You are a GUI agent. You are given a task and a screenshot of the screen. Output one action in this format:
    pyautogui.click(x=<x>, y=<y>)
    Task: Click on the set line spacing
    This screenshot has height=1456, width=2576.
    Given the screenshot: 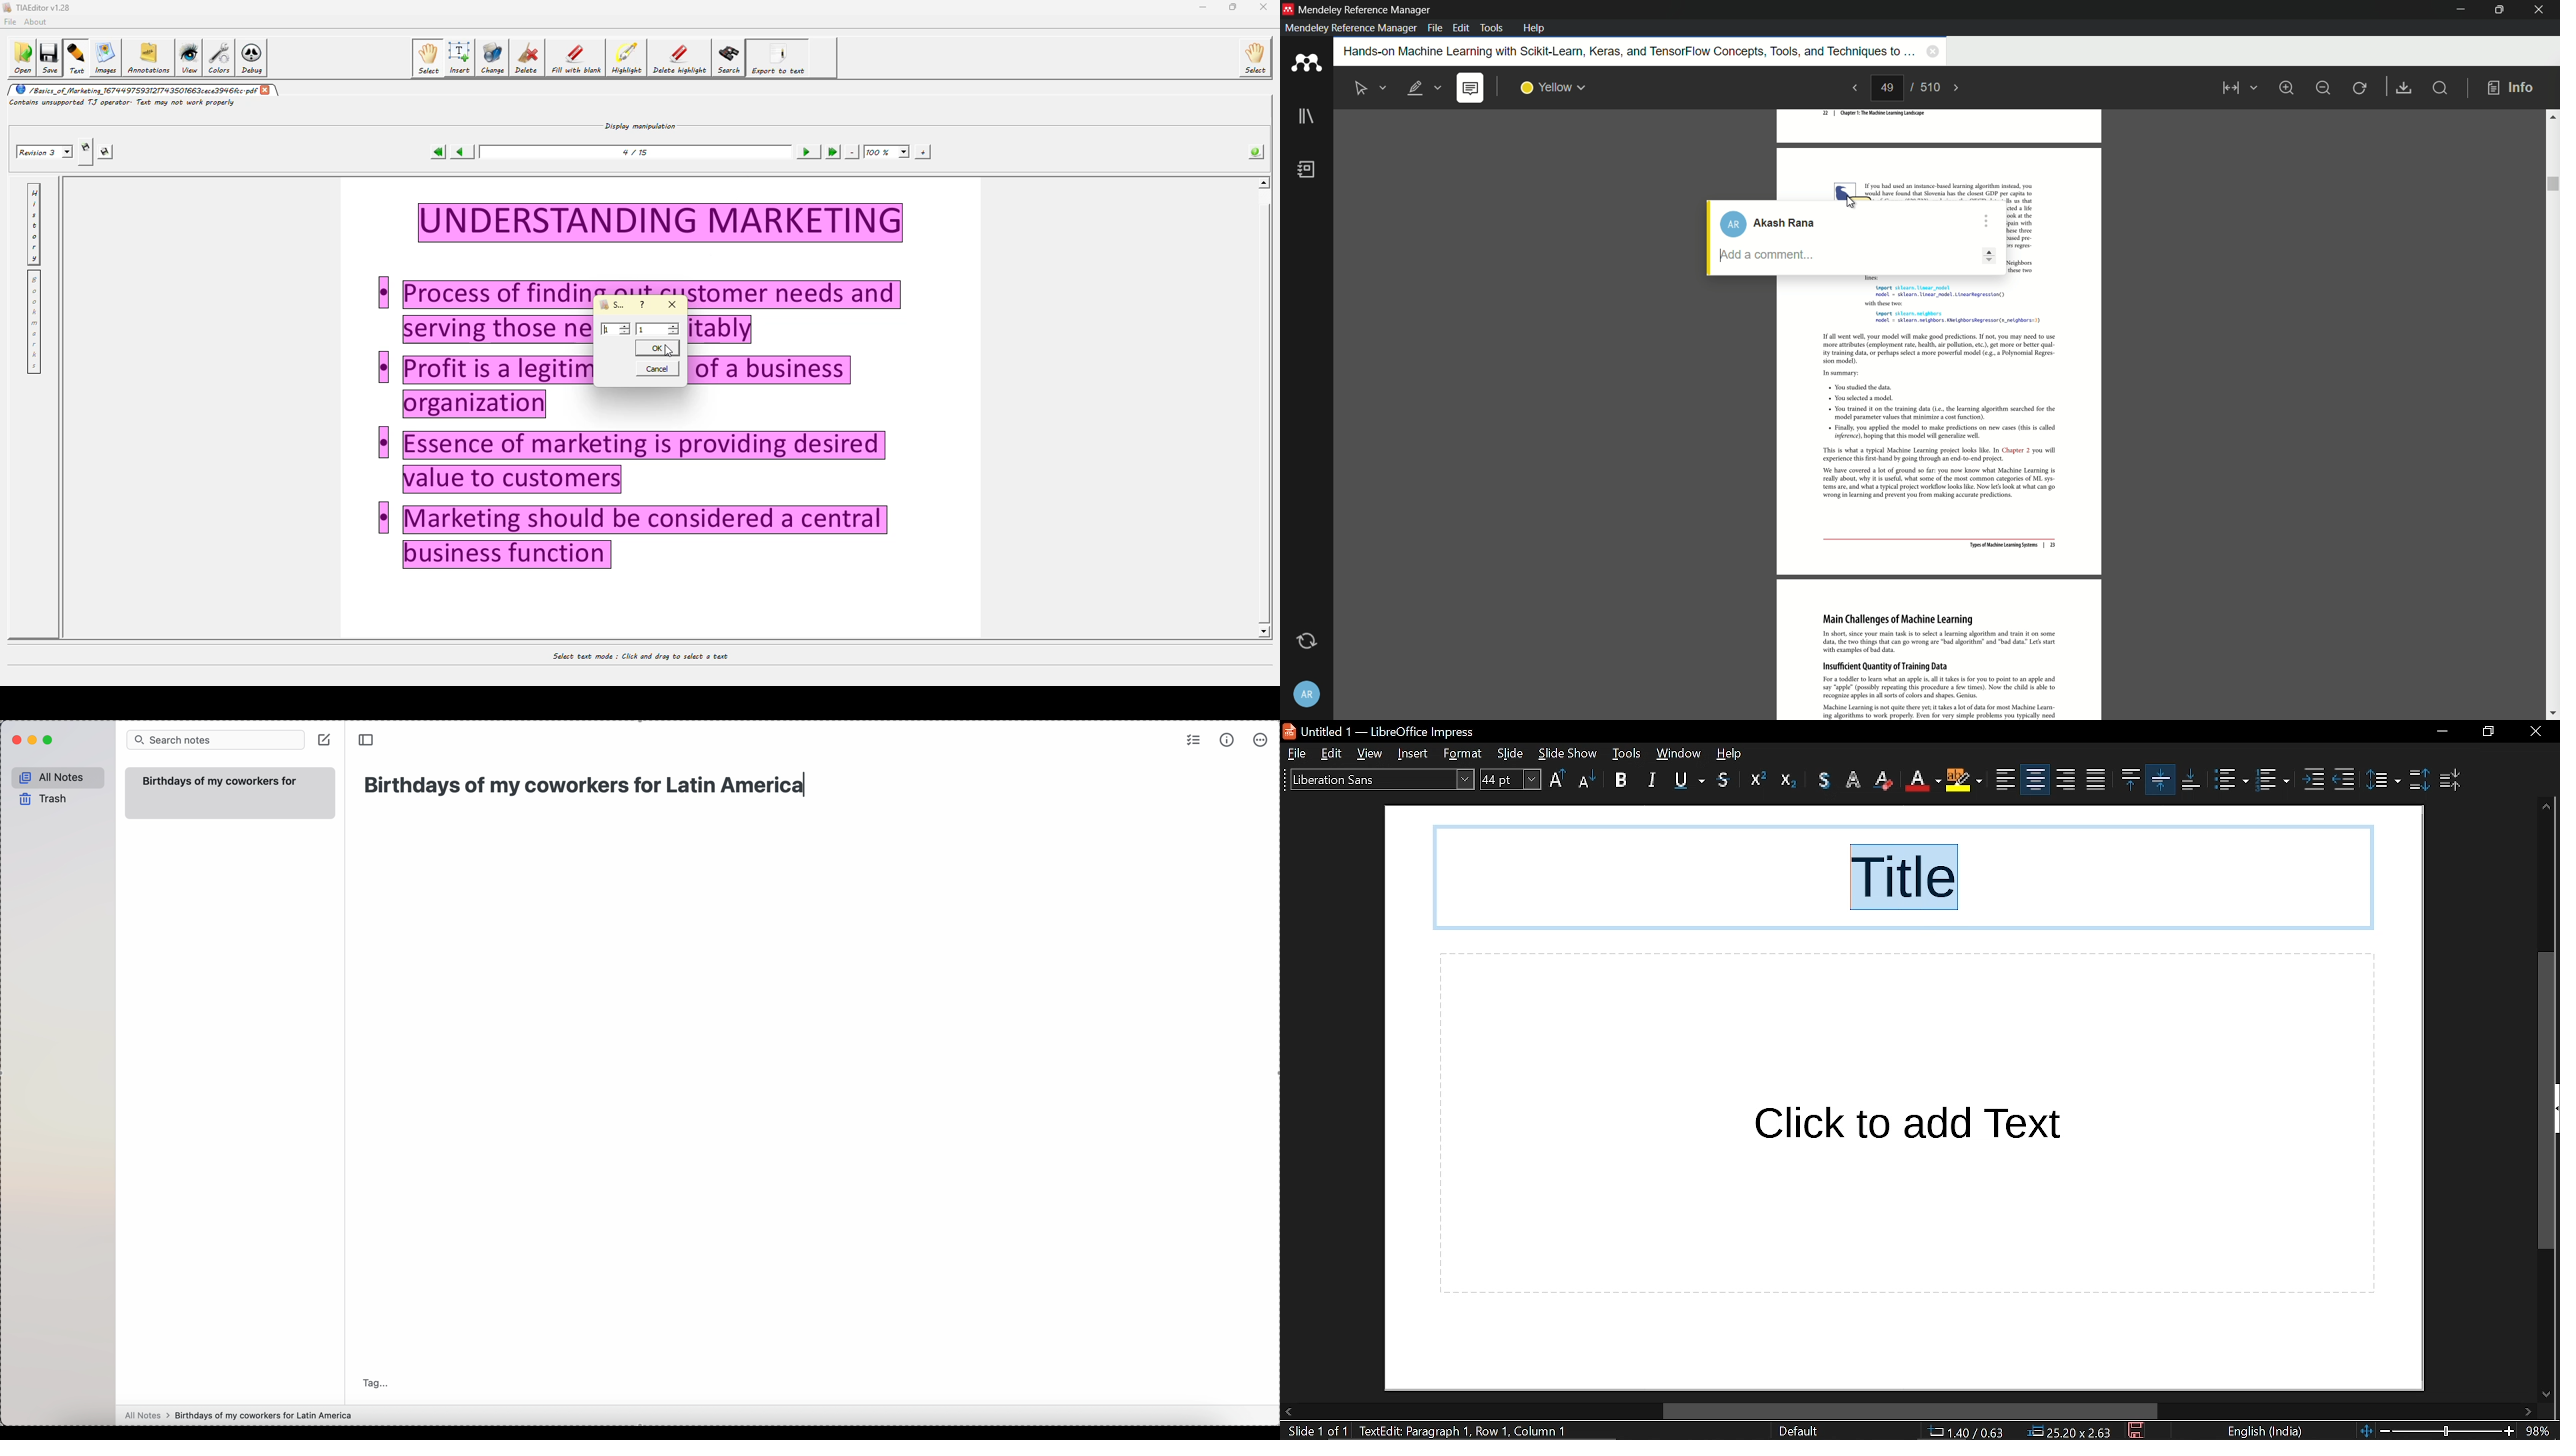 What is the action you would take?
    pyautogui.click(x=2383, y=778)
    